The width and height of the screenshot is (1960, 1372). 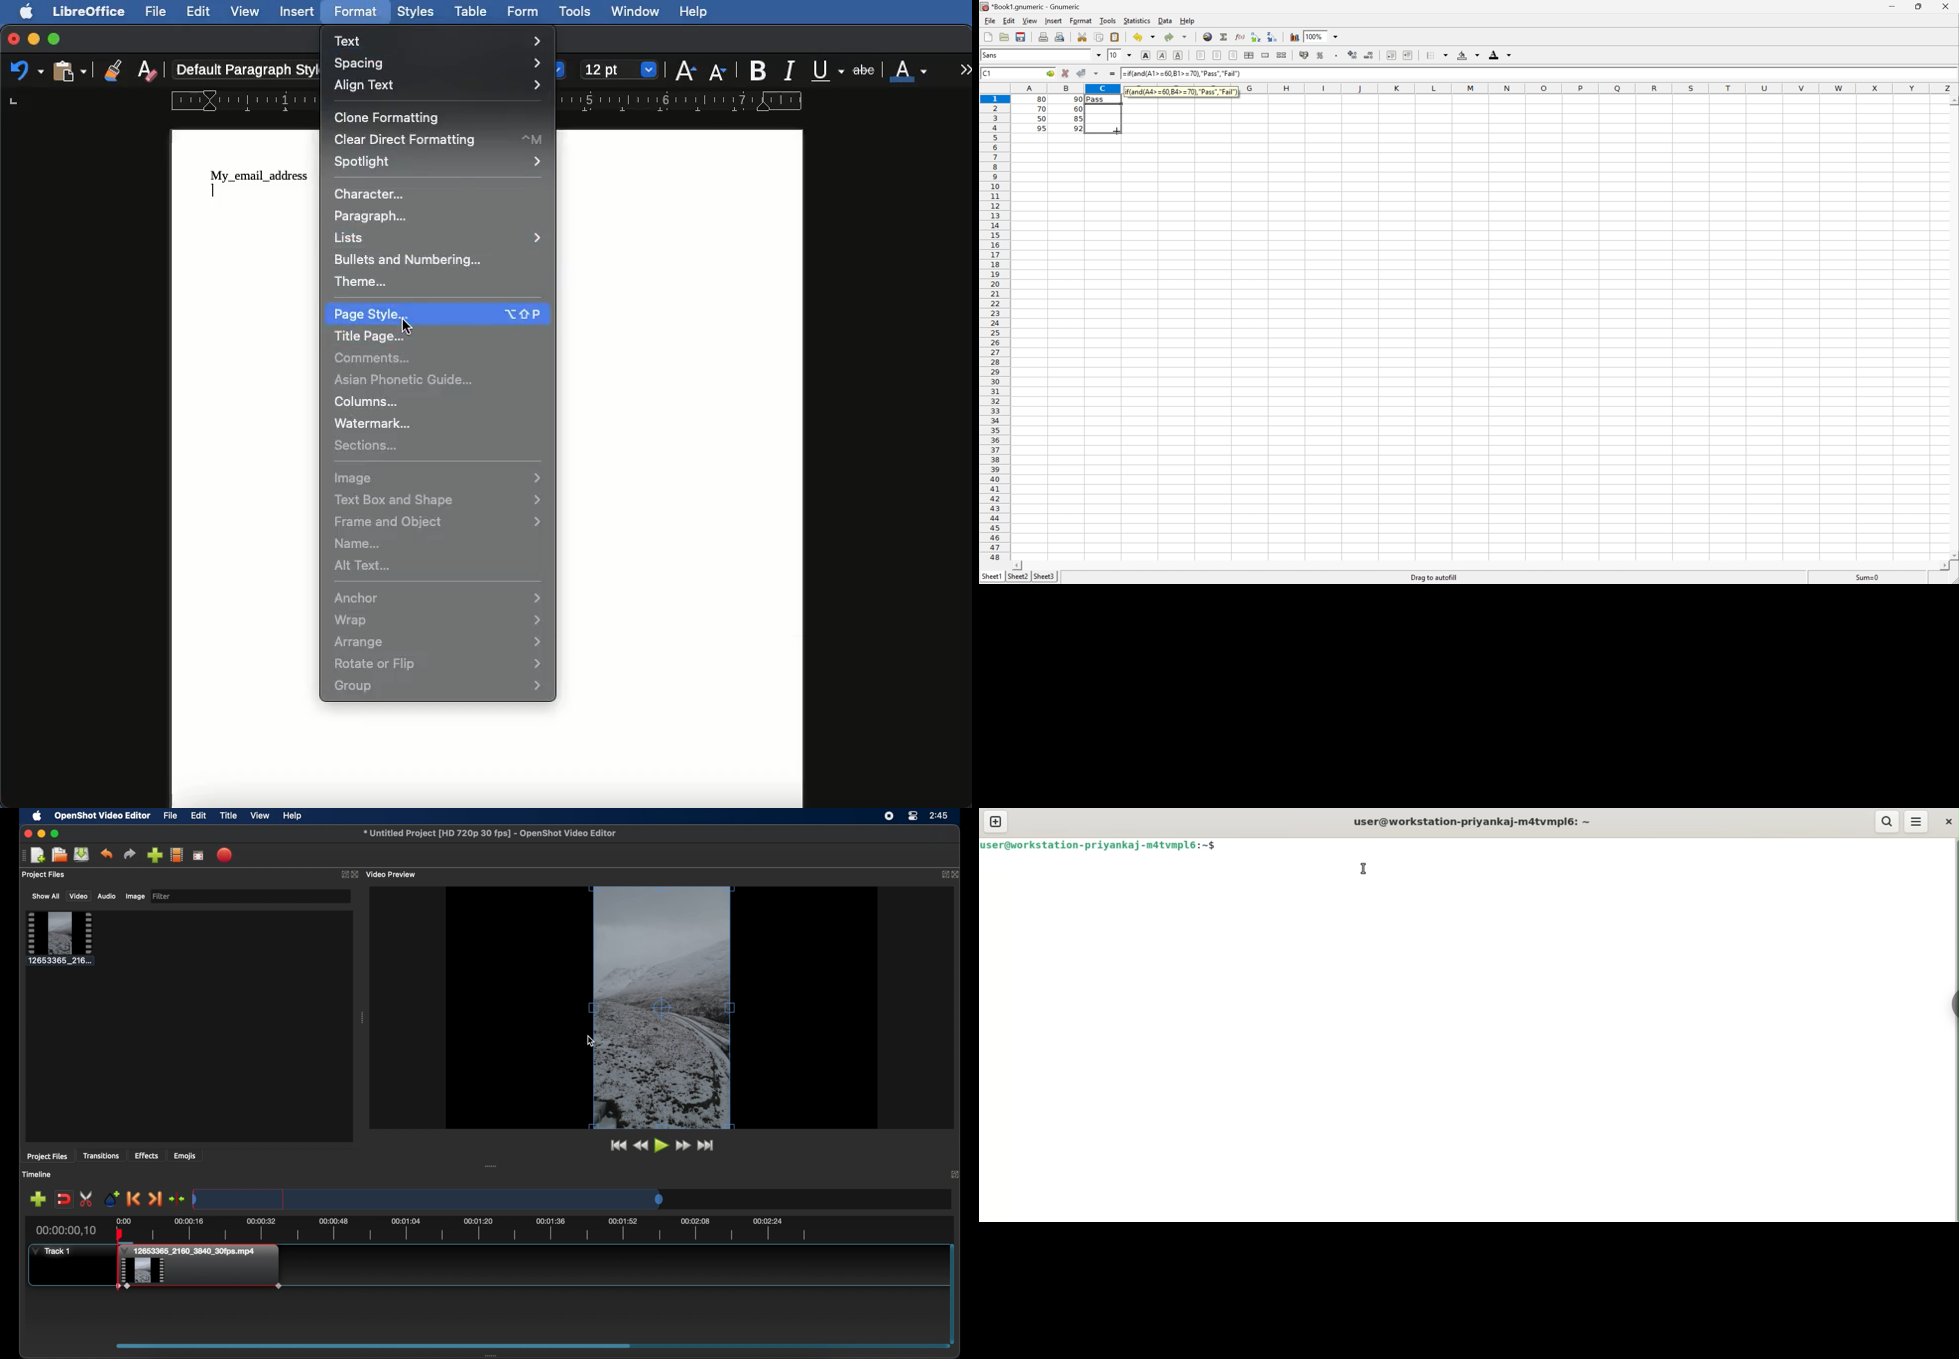 I want to click on Sum=80, so click(x=1867, y=578).